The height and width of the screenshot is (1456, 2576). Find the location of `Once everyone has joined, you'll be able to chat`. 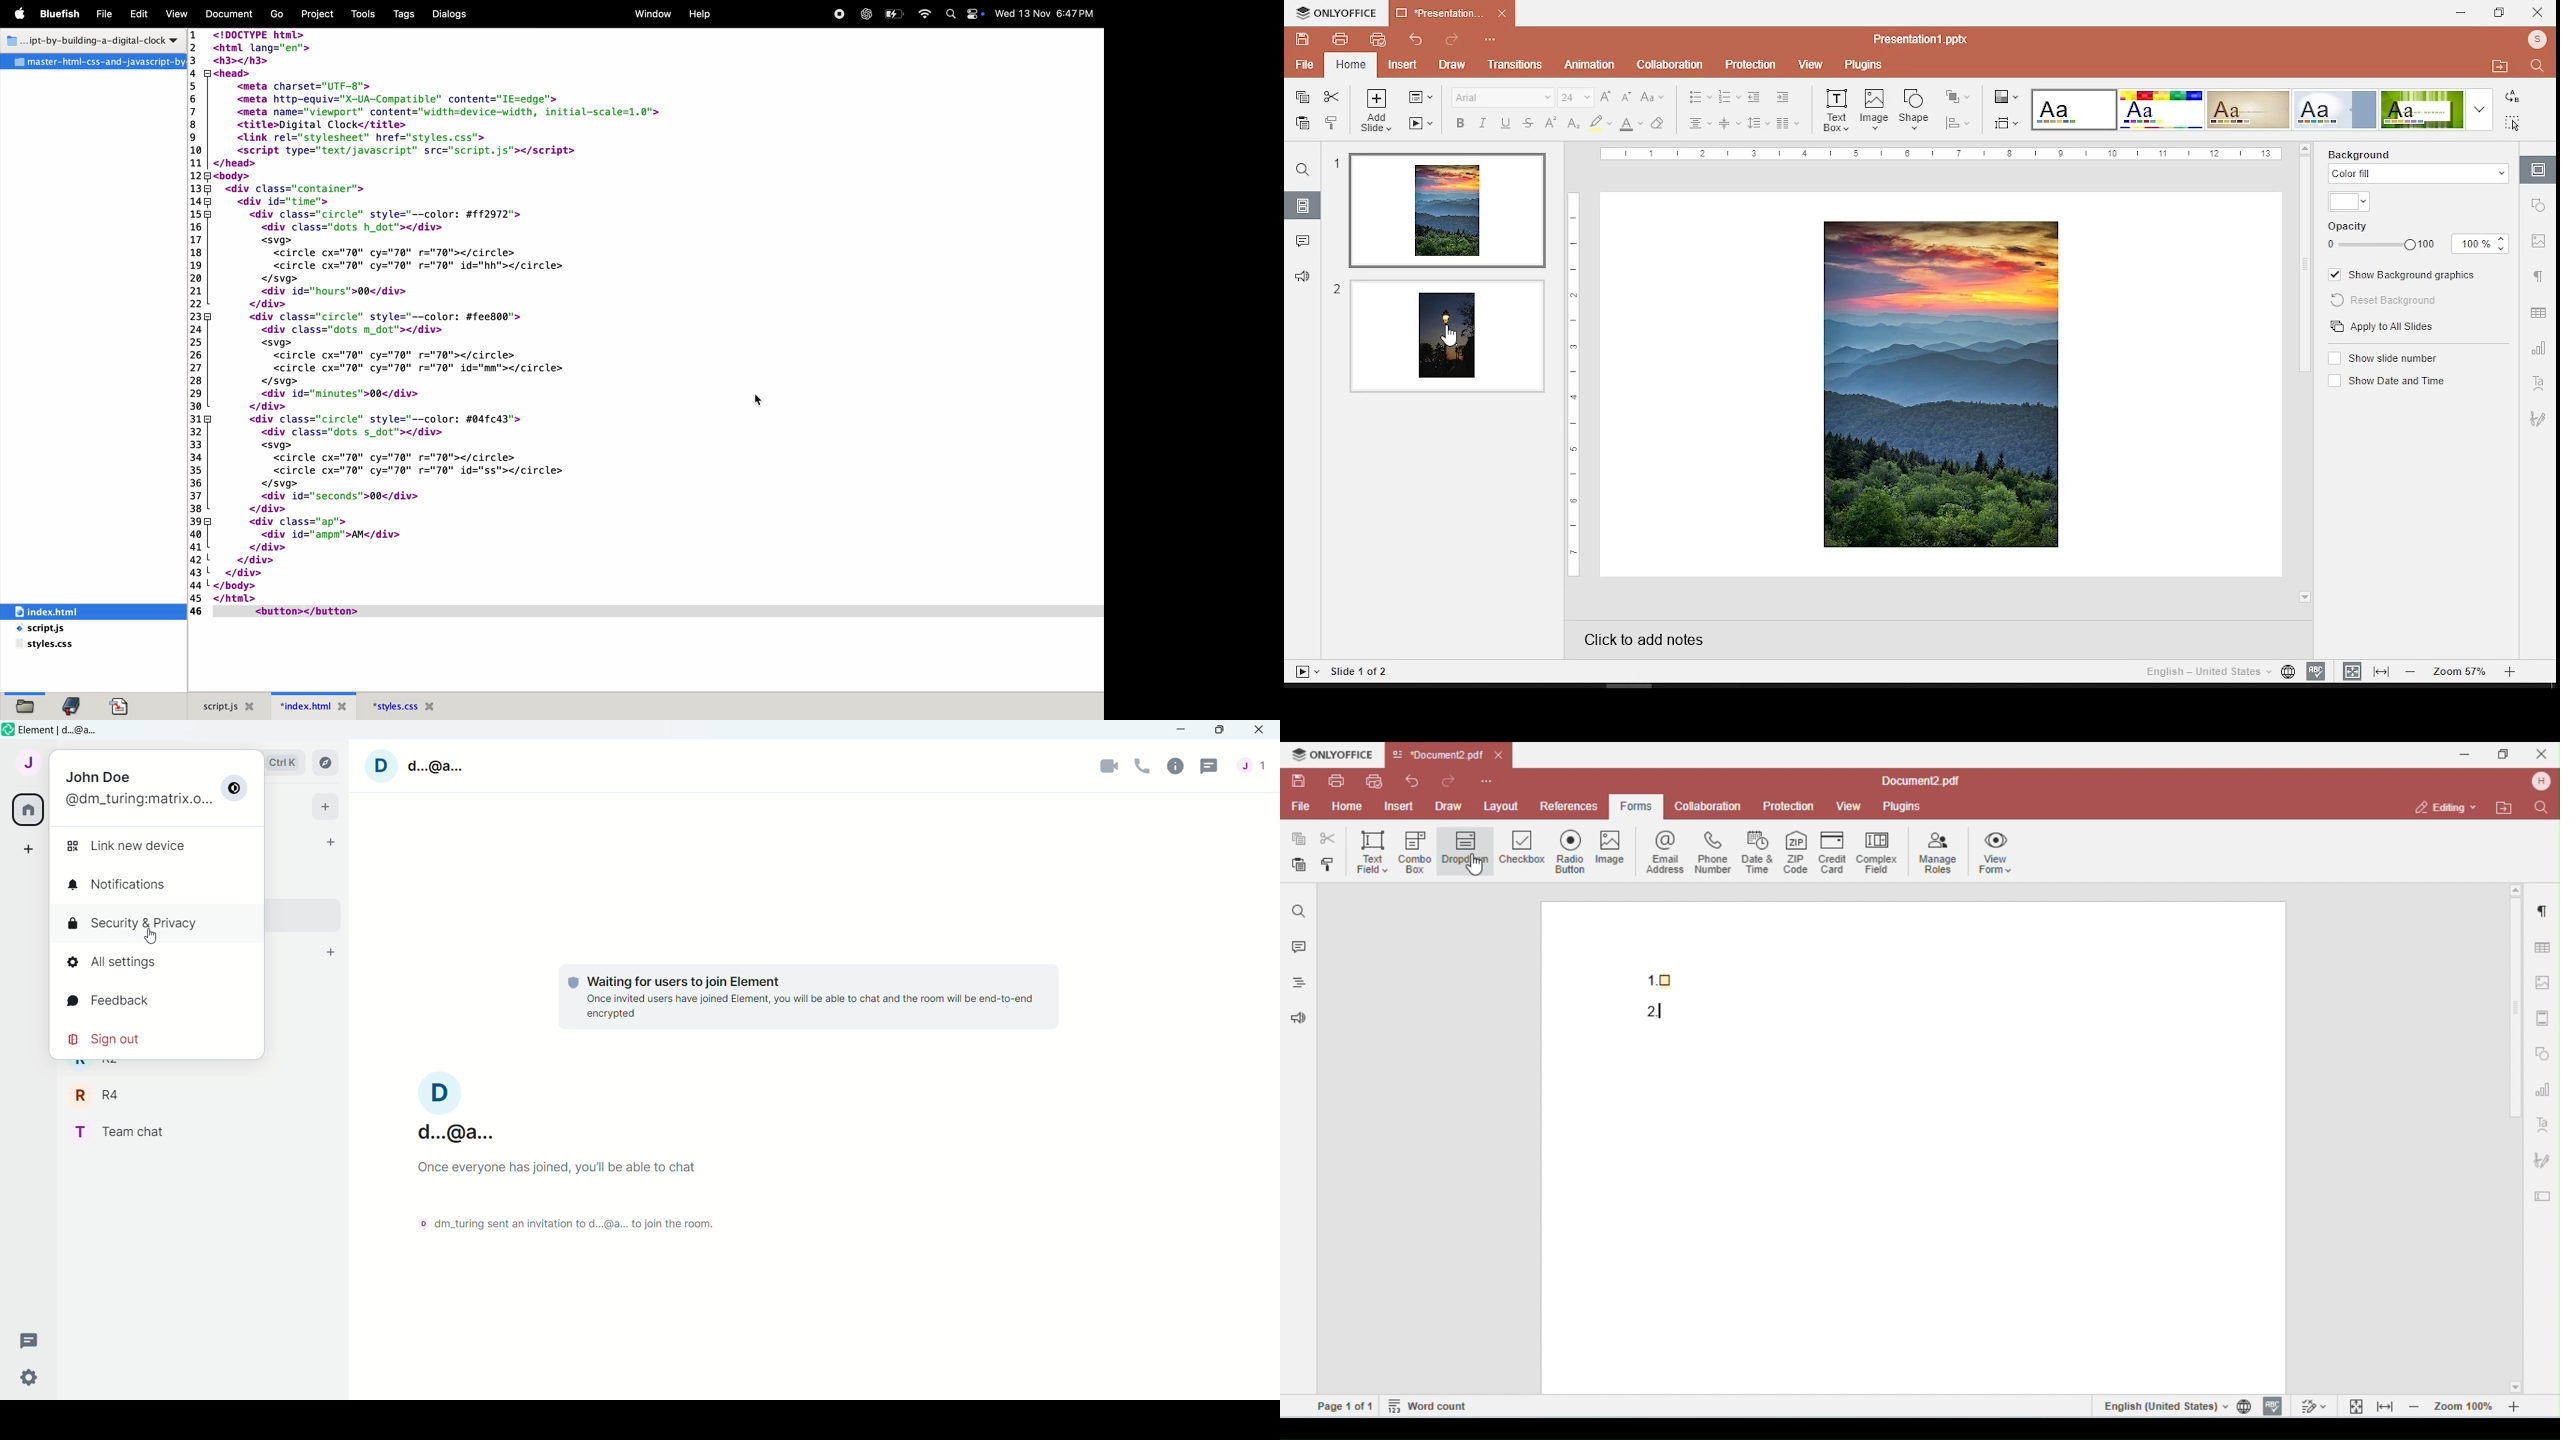

Once everyone has joined, you'll be able to chat is located at coordinates (562, 1167).